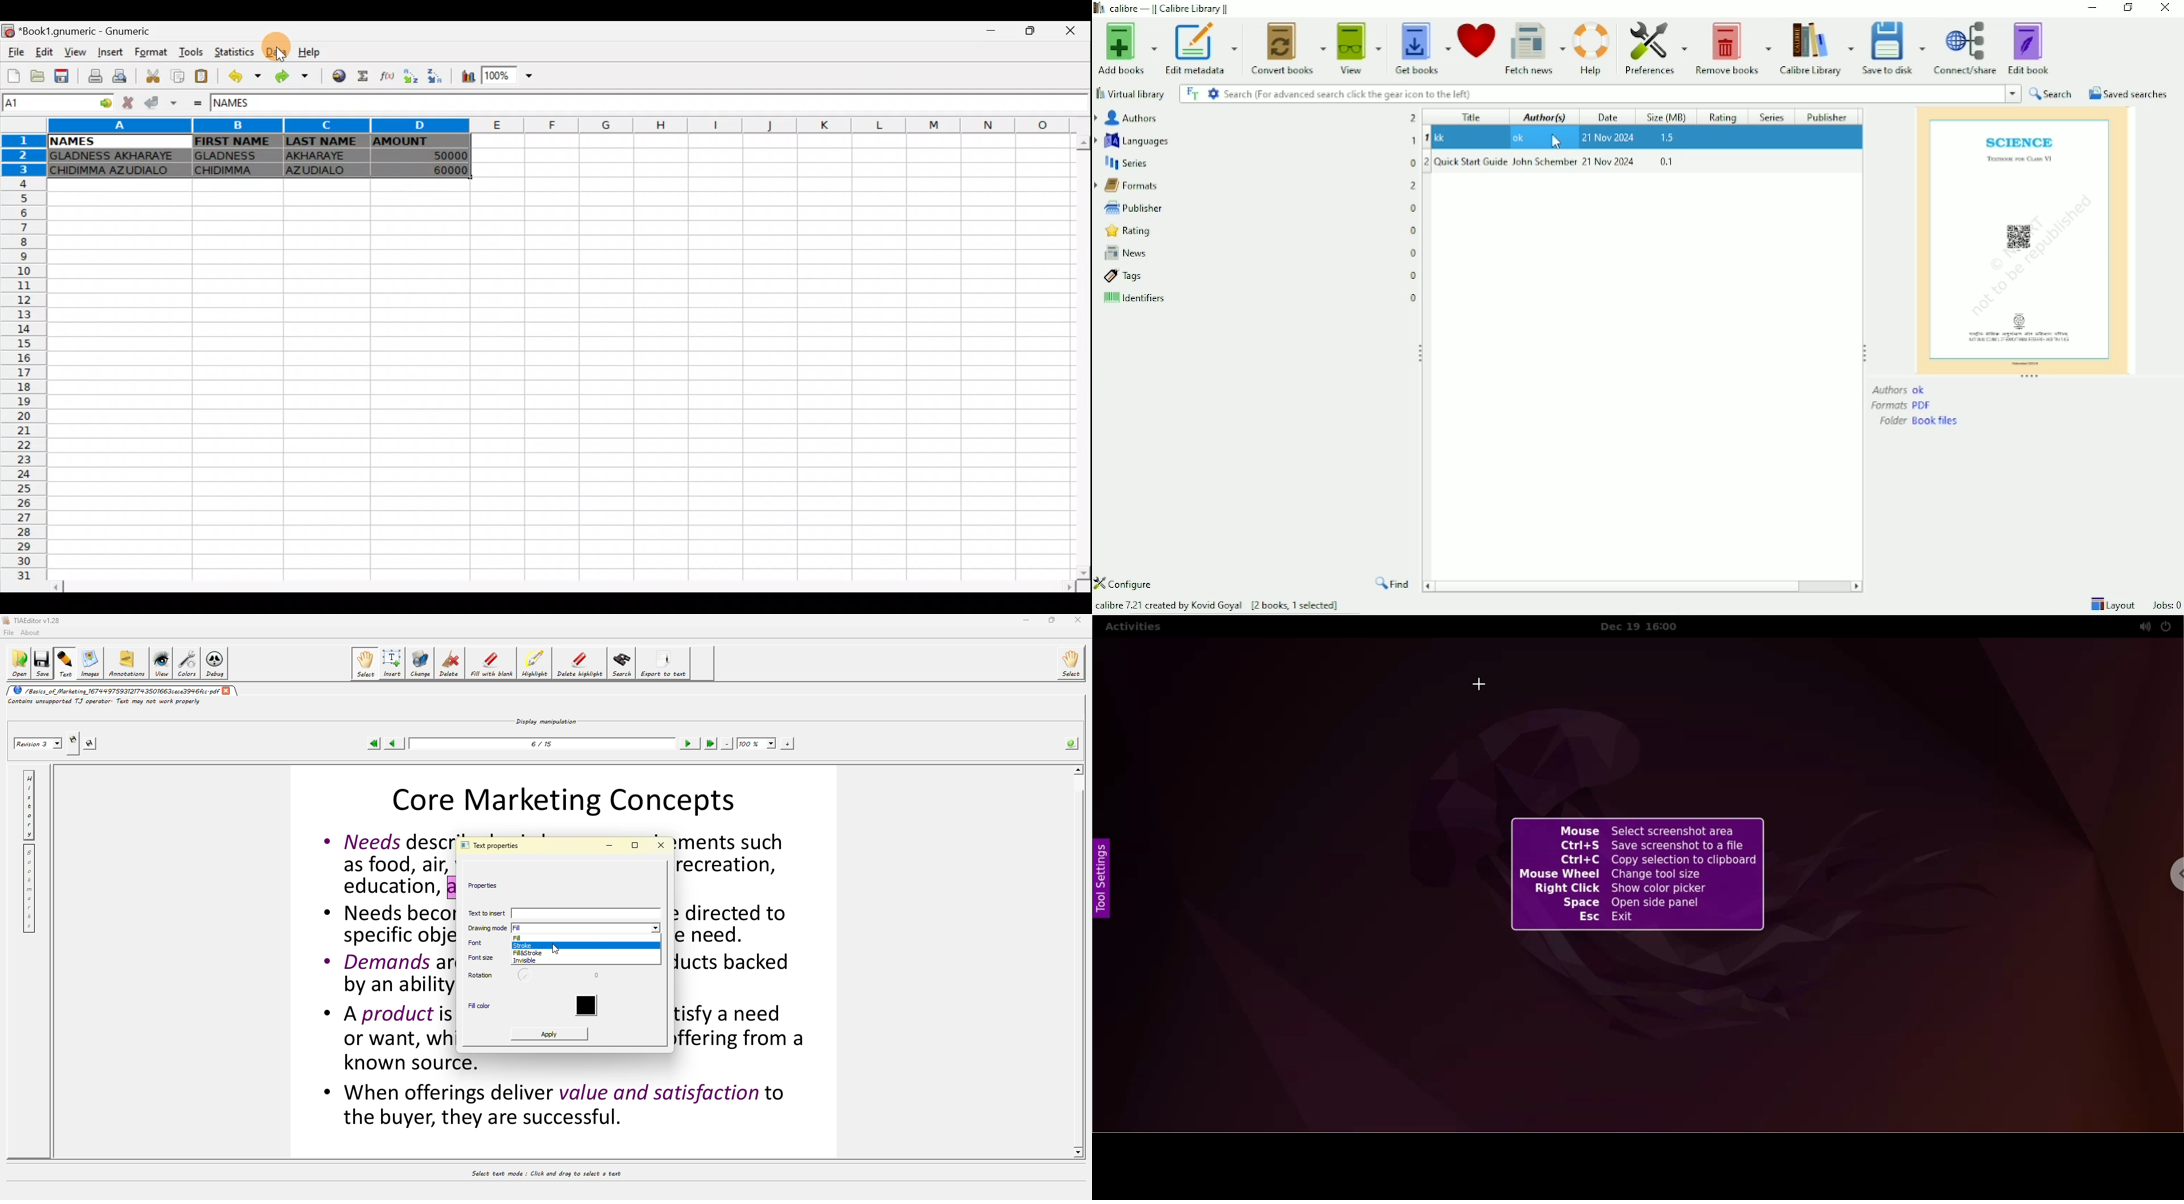 This screenshot has height=1204, width=2184. I want to click on Cancel change, so click(126, 103).